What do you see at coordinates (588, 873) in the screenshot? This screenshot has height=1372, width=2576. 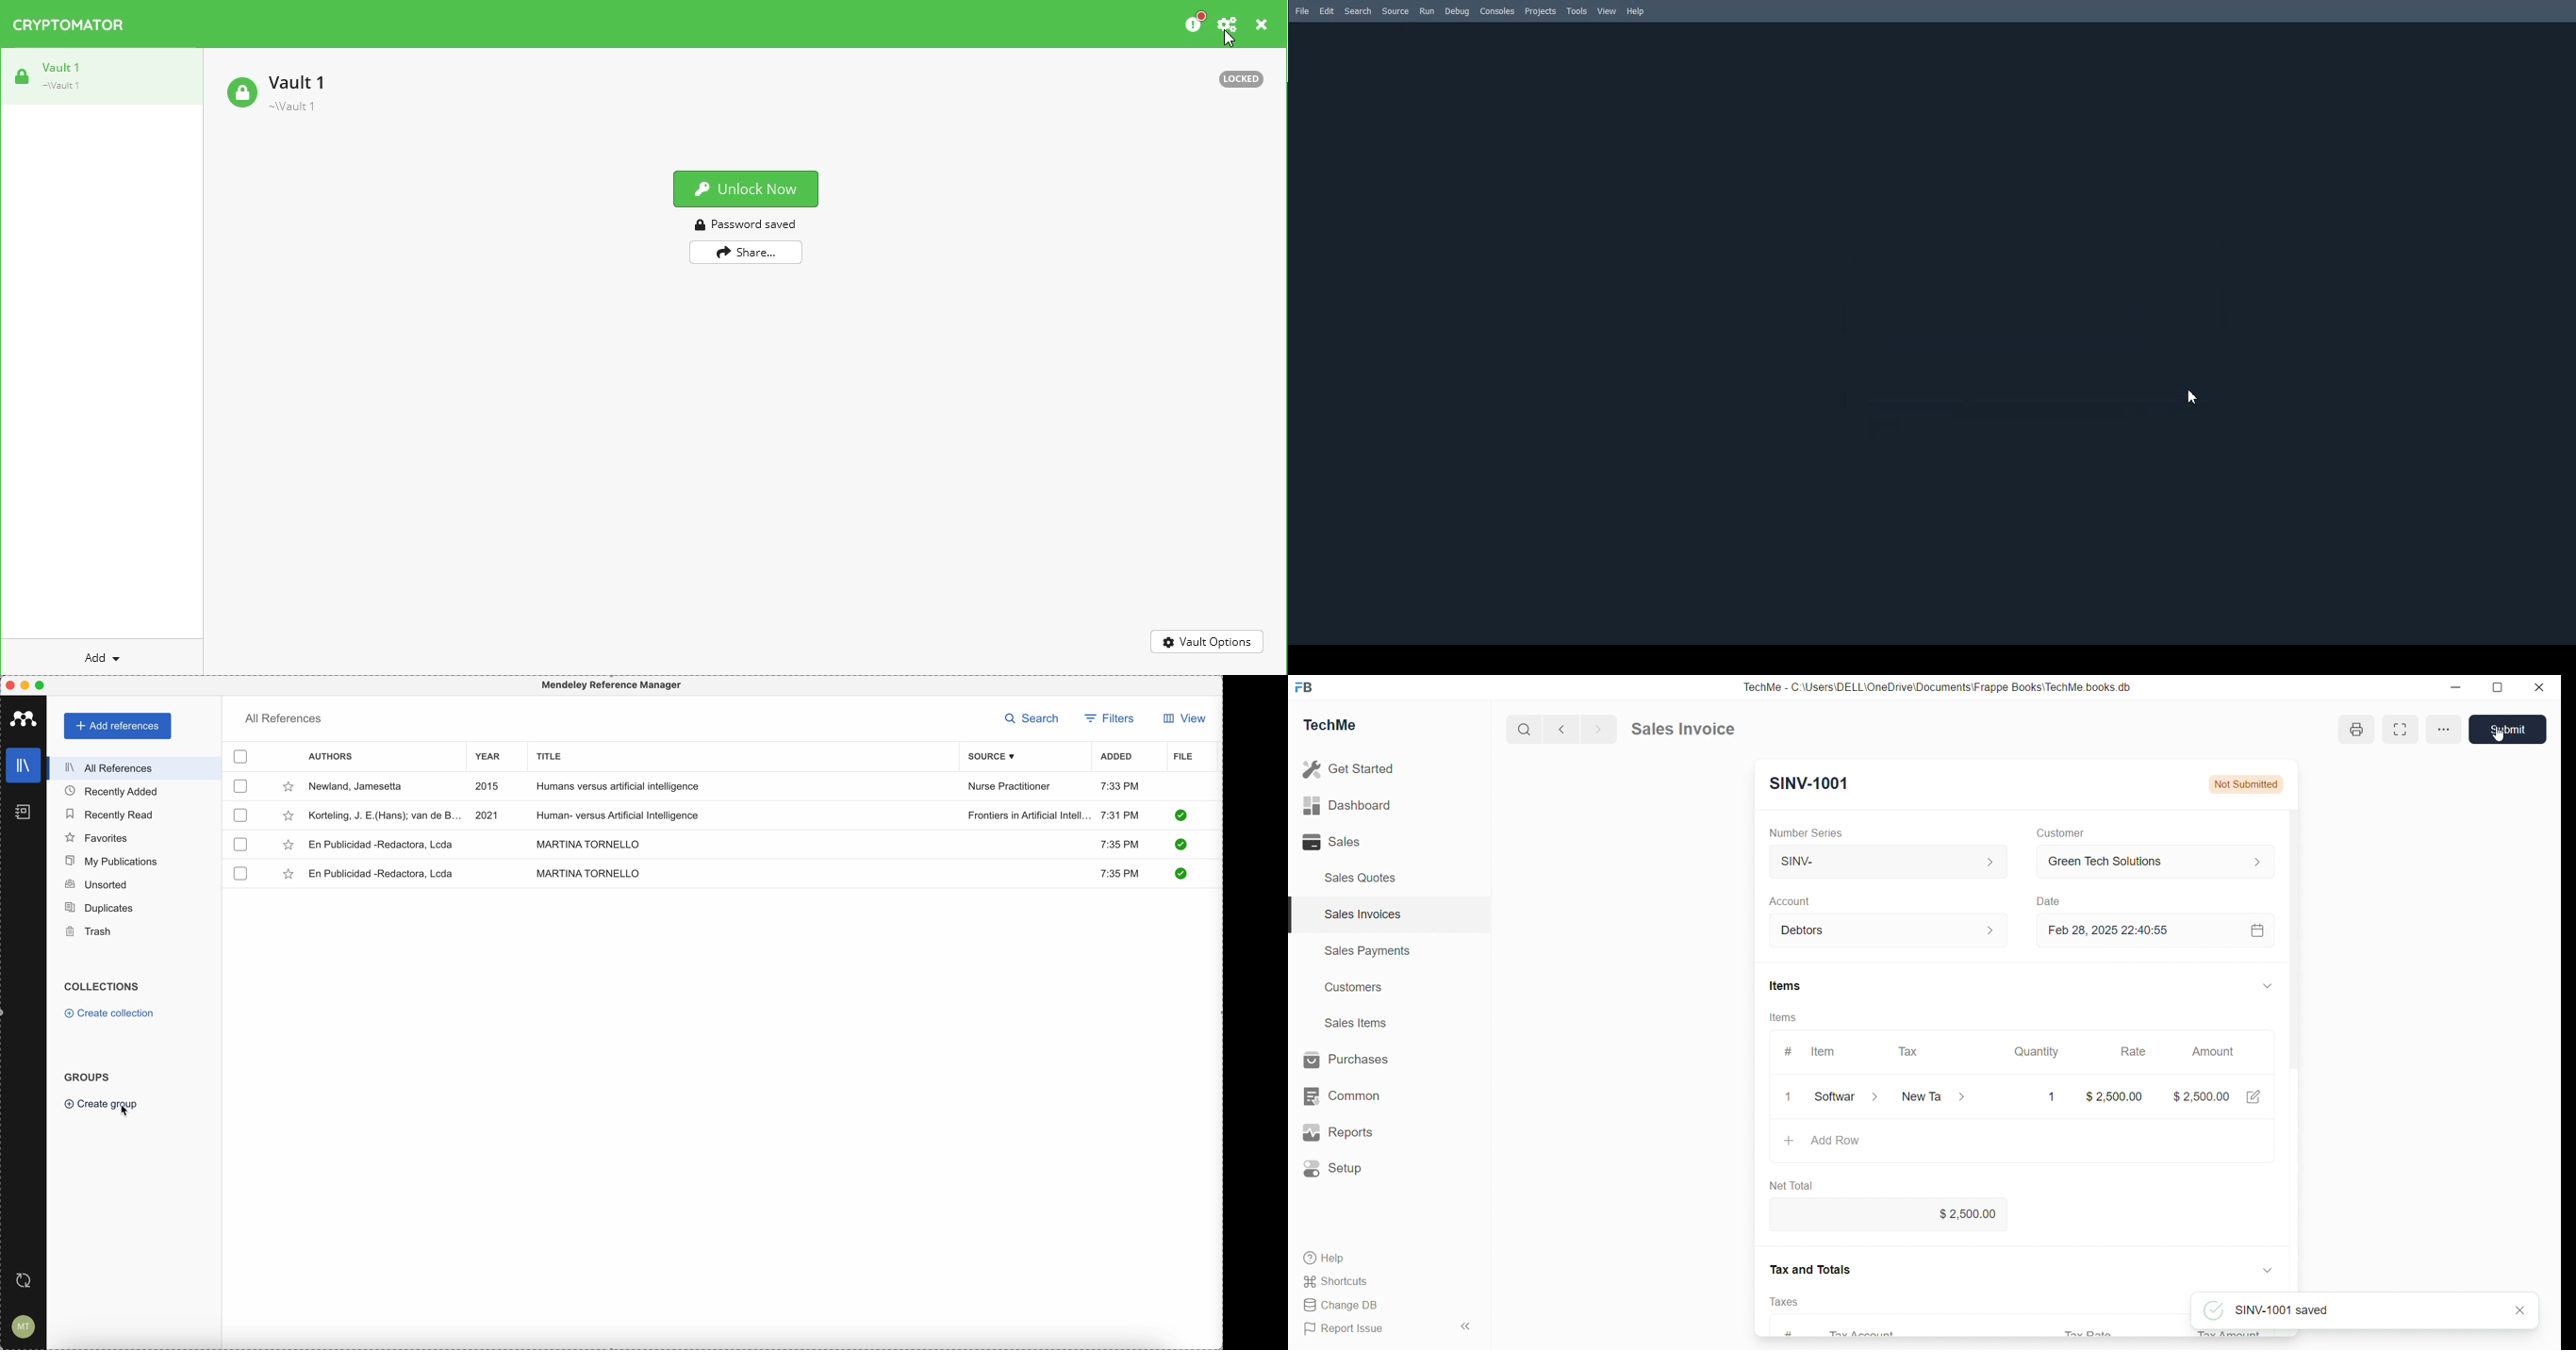 I see `MARTINA TORNELLO` at bounding box center [588, 873].